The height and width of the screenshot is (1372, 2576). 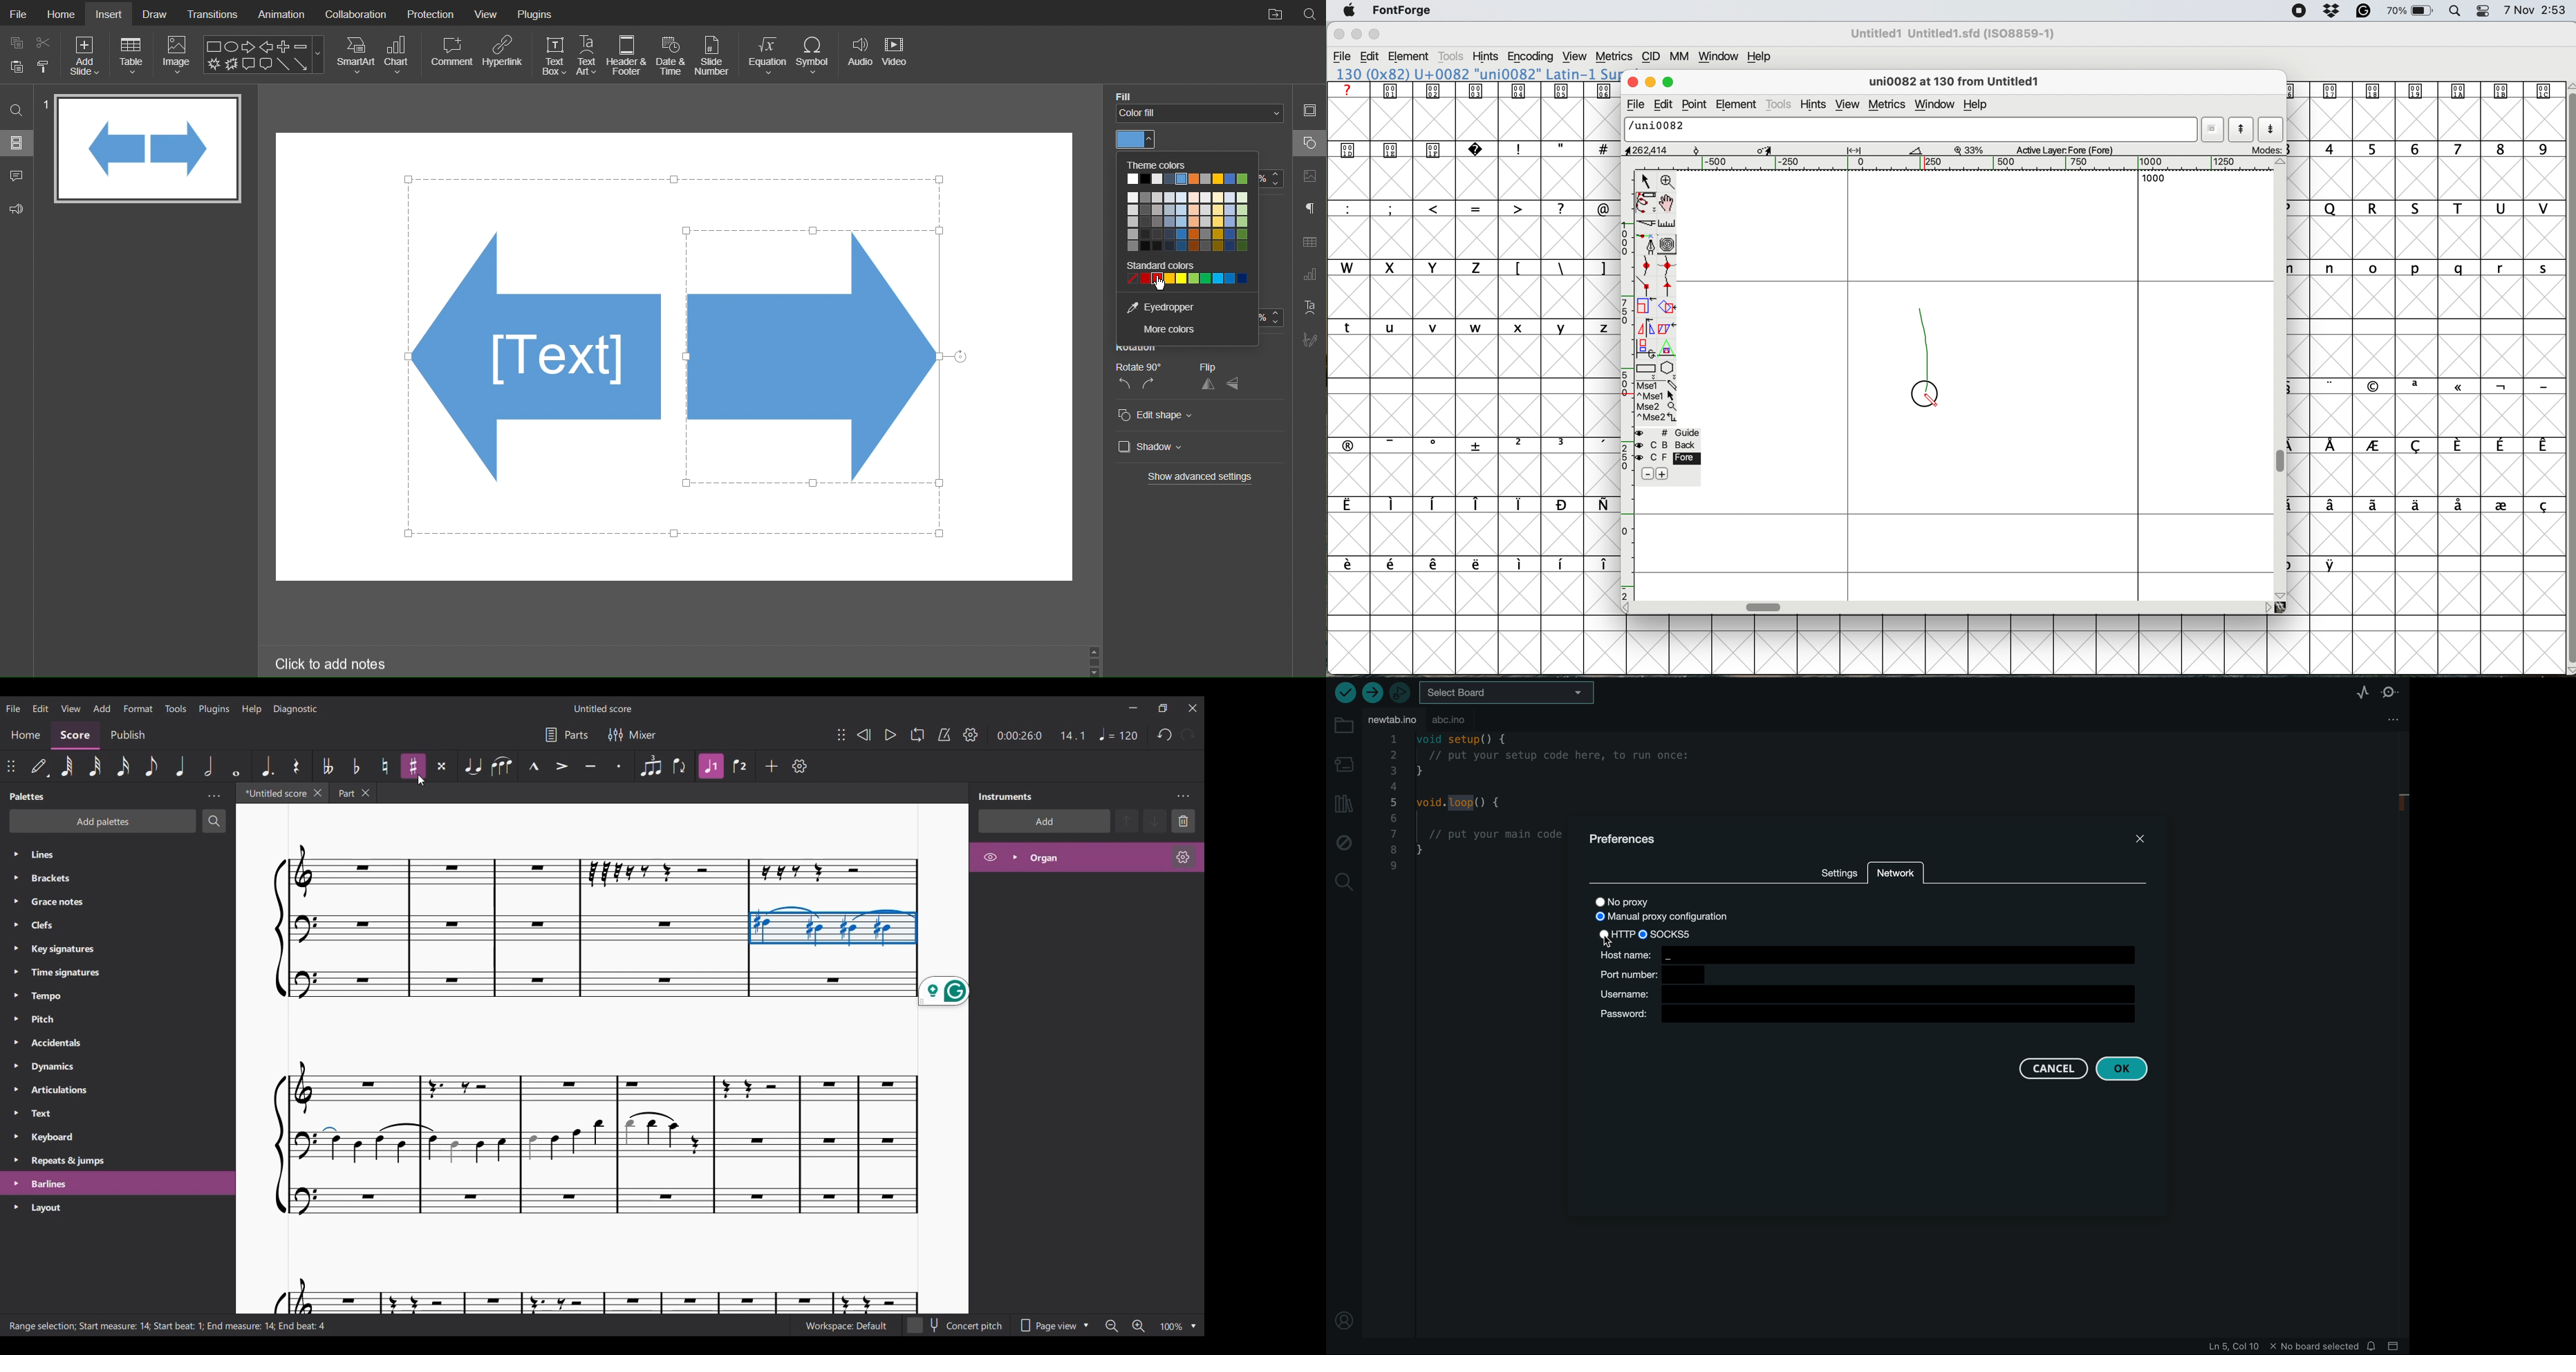 I want to click on digits, so click(x=2423, y=150).